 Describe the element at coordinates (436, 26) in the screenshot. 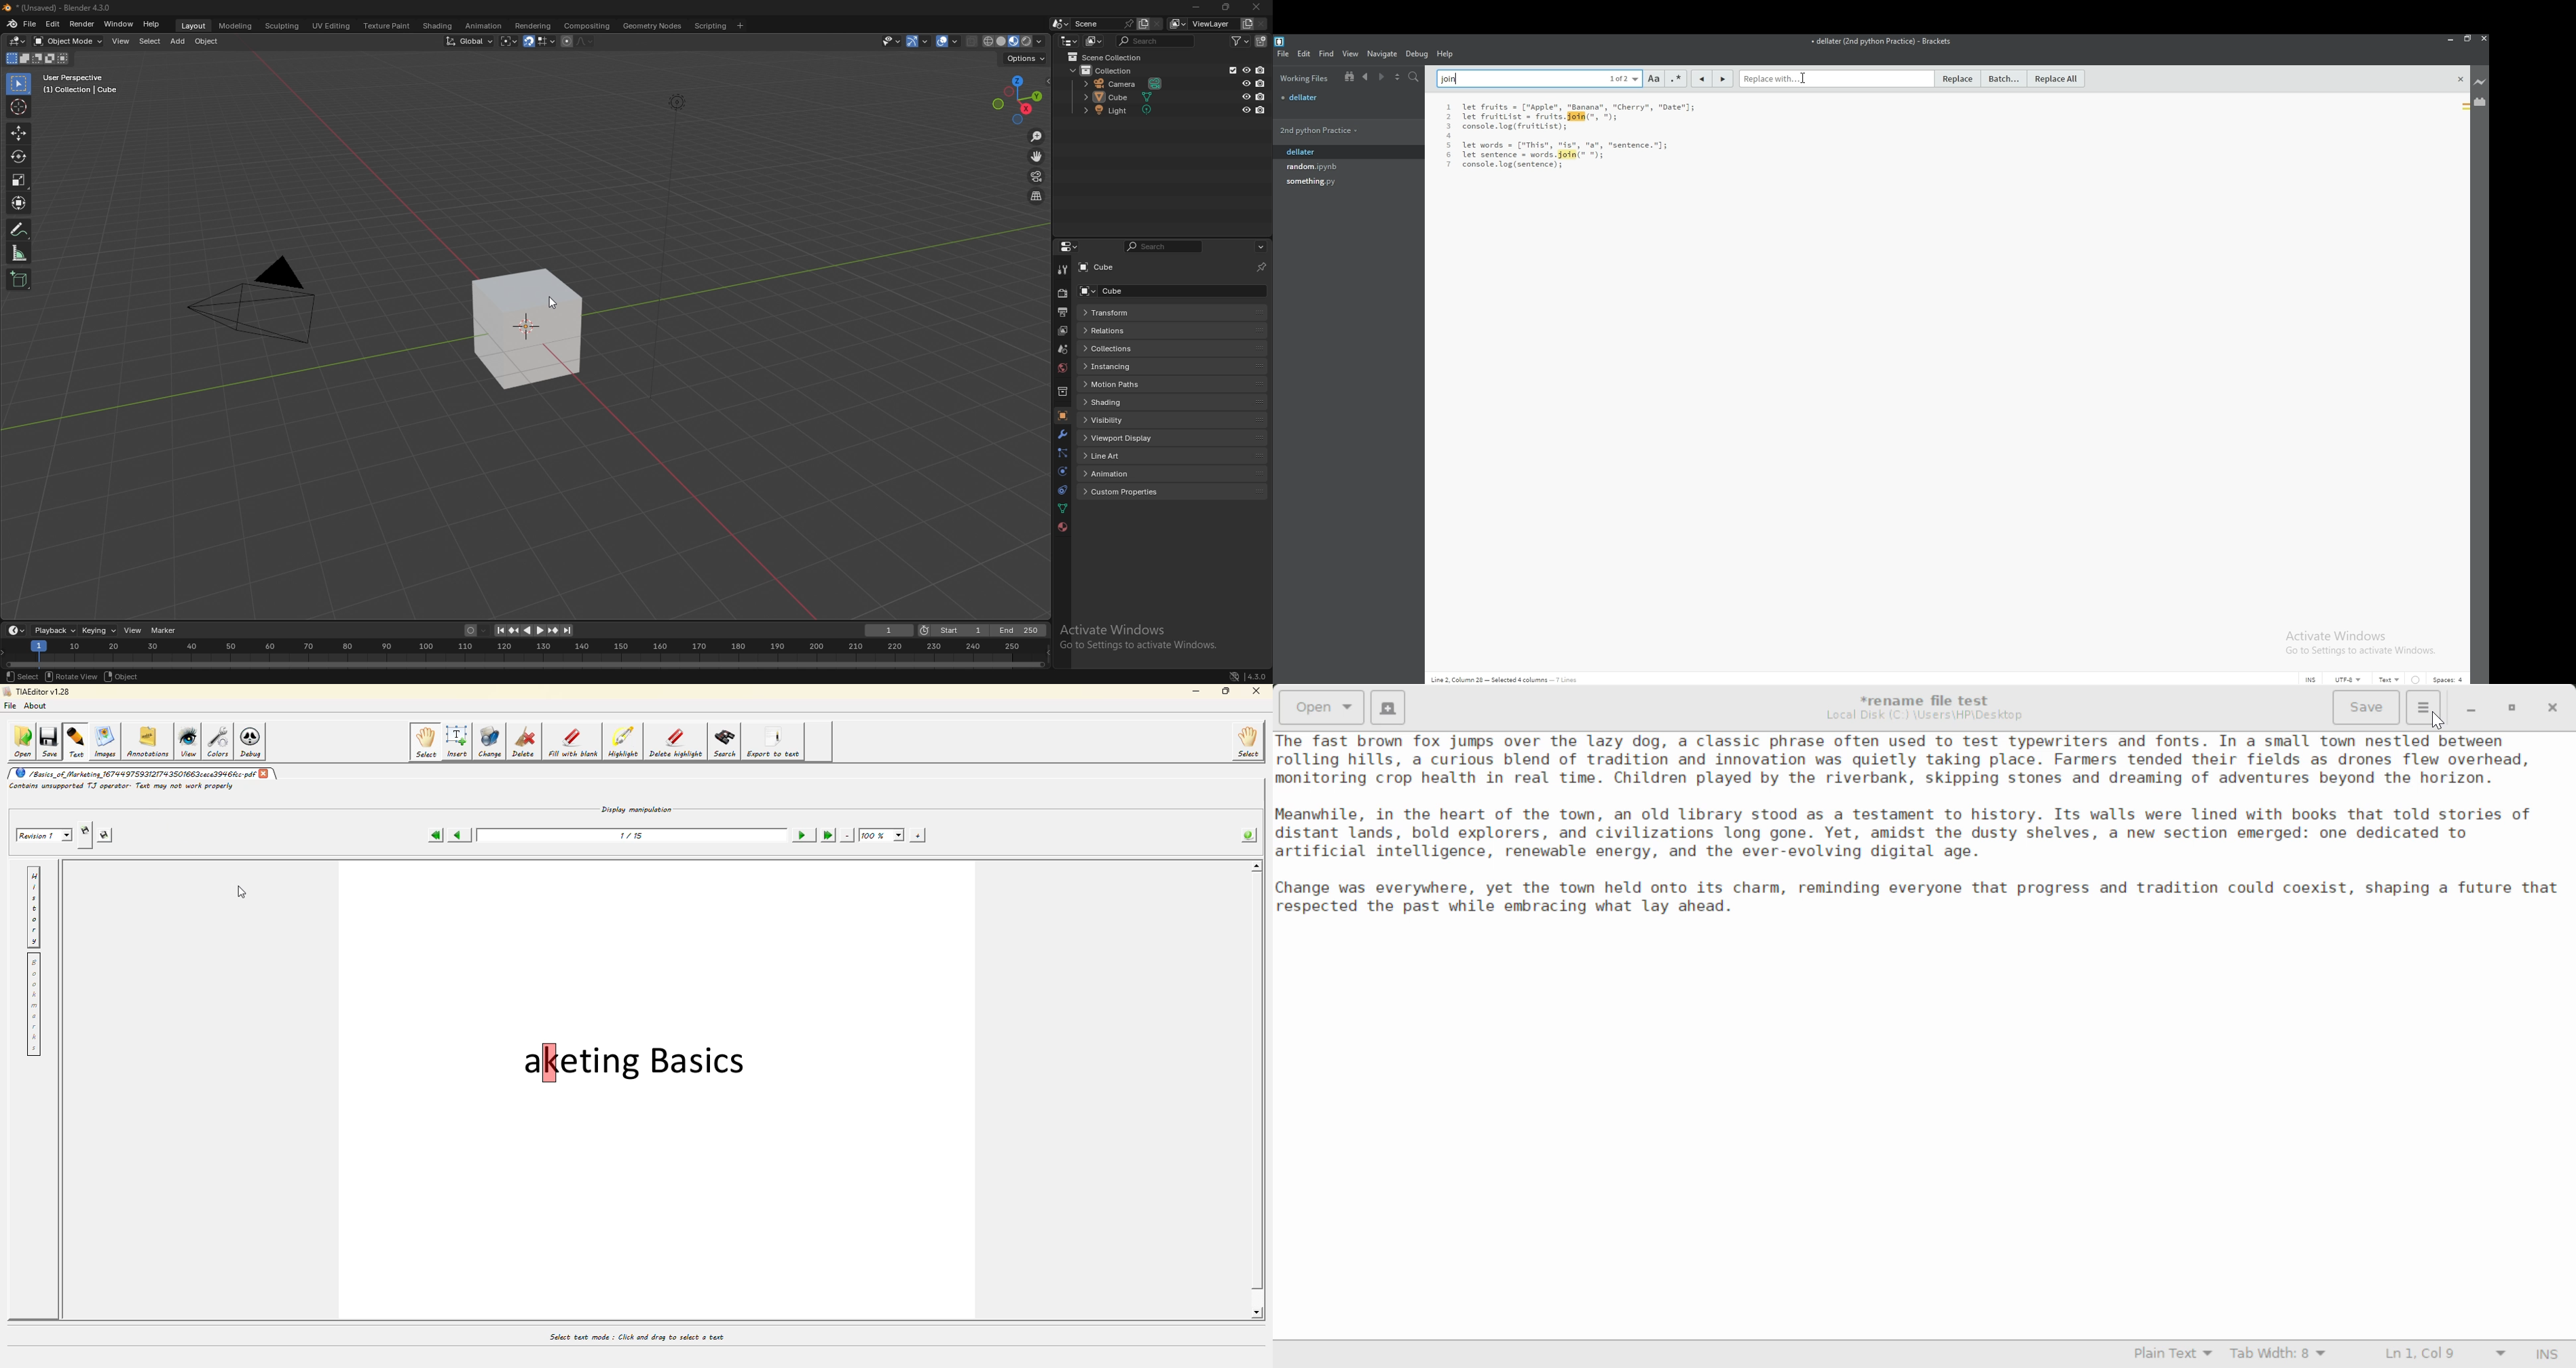

I see `shading` at that location.